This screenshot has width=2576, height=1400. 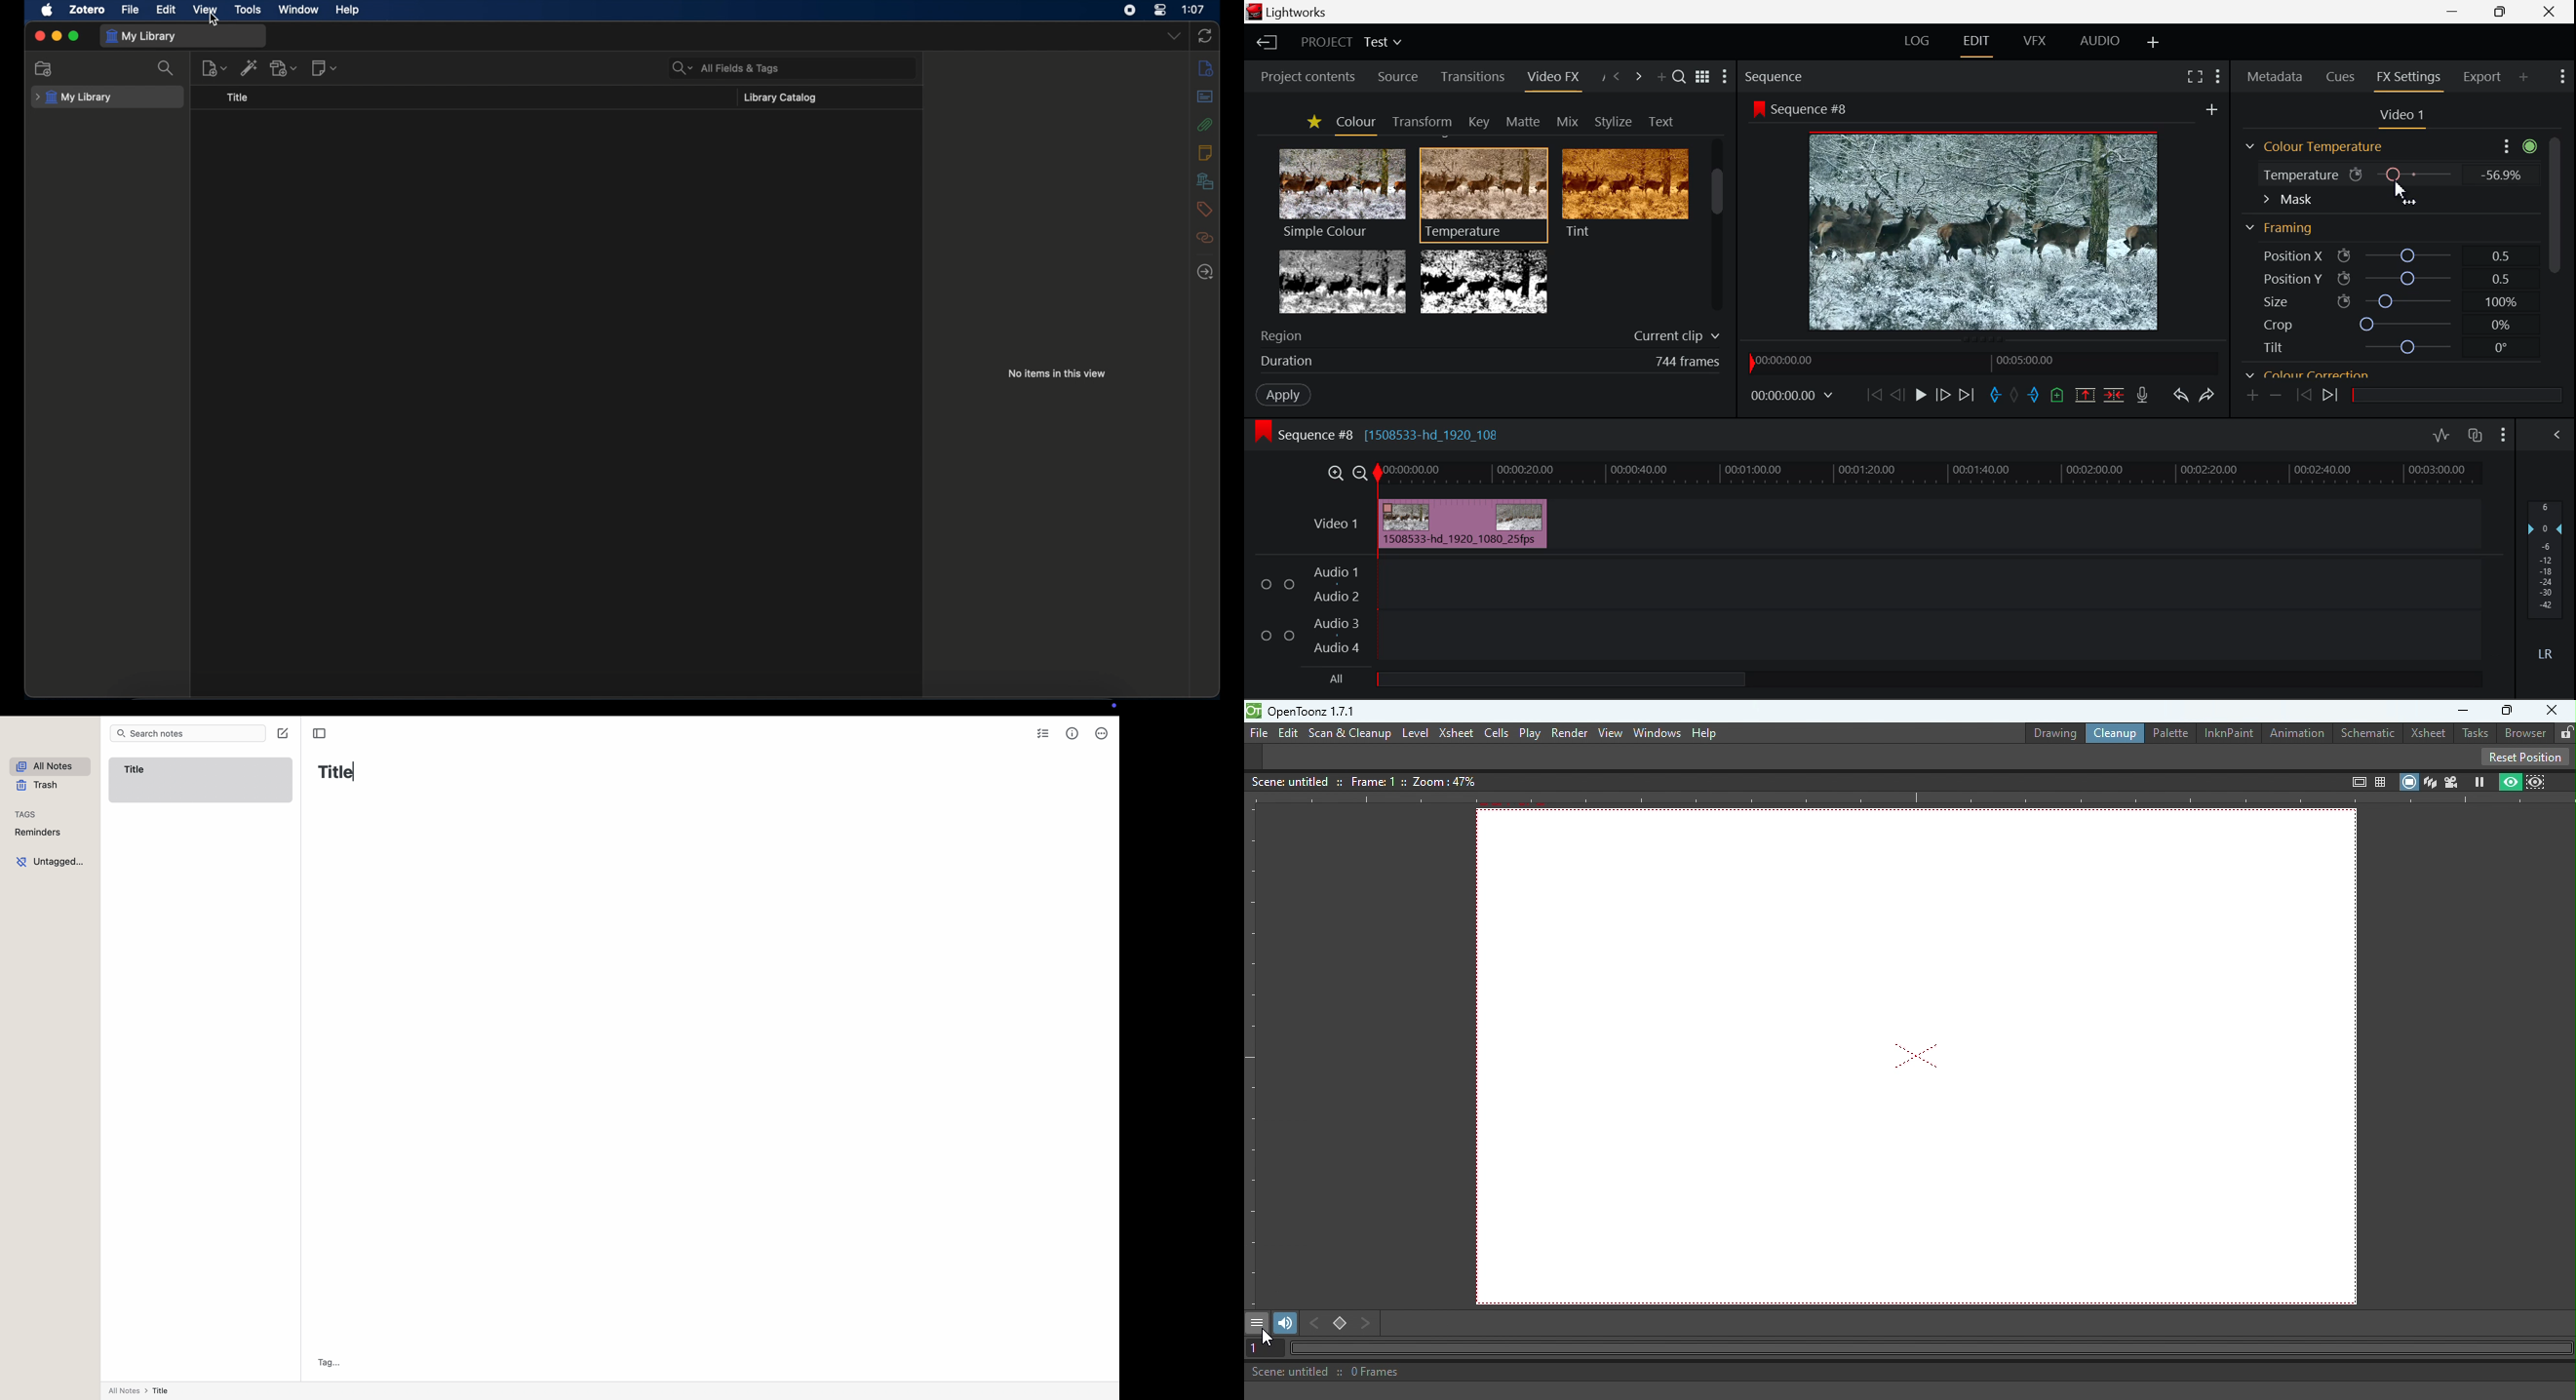 I want to click on Render, so click(x=1567, y=732).